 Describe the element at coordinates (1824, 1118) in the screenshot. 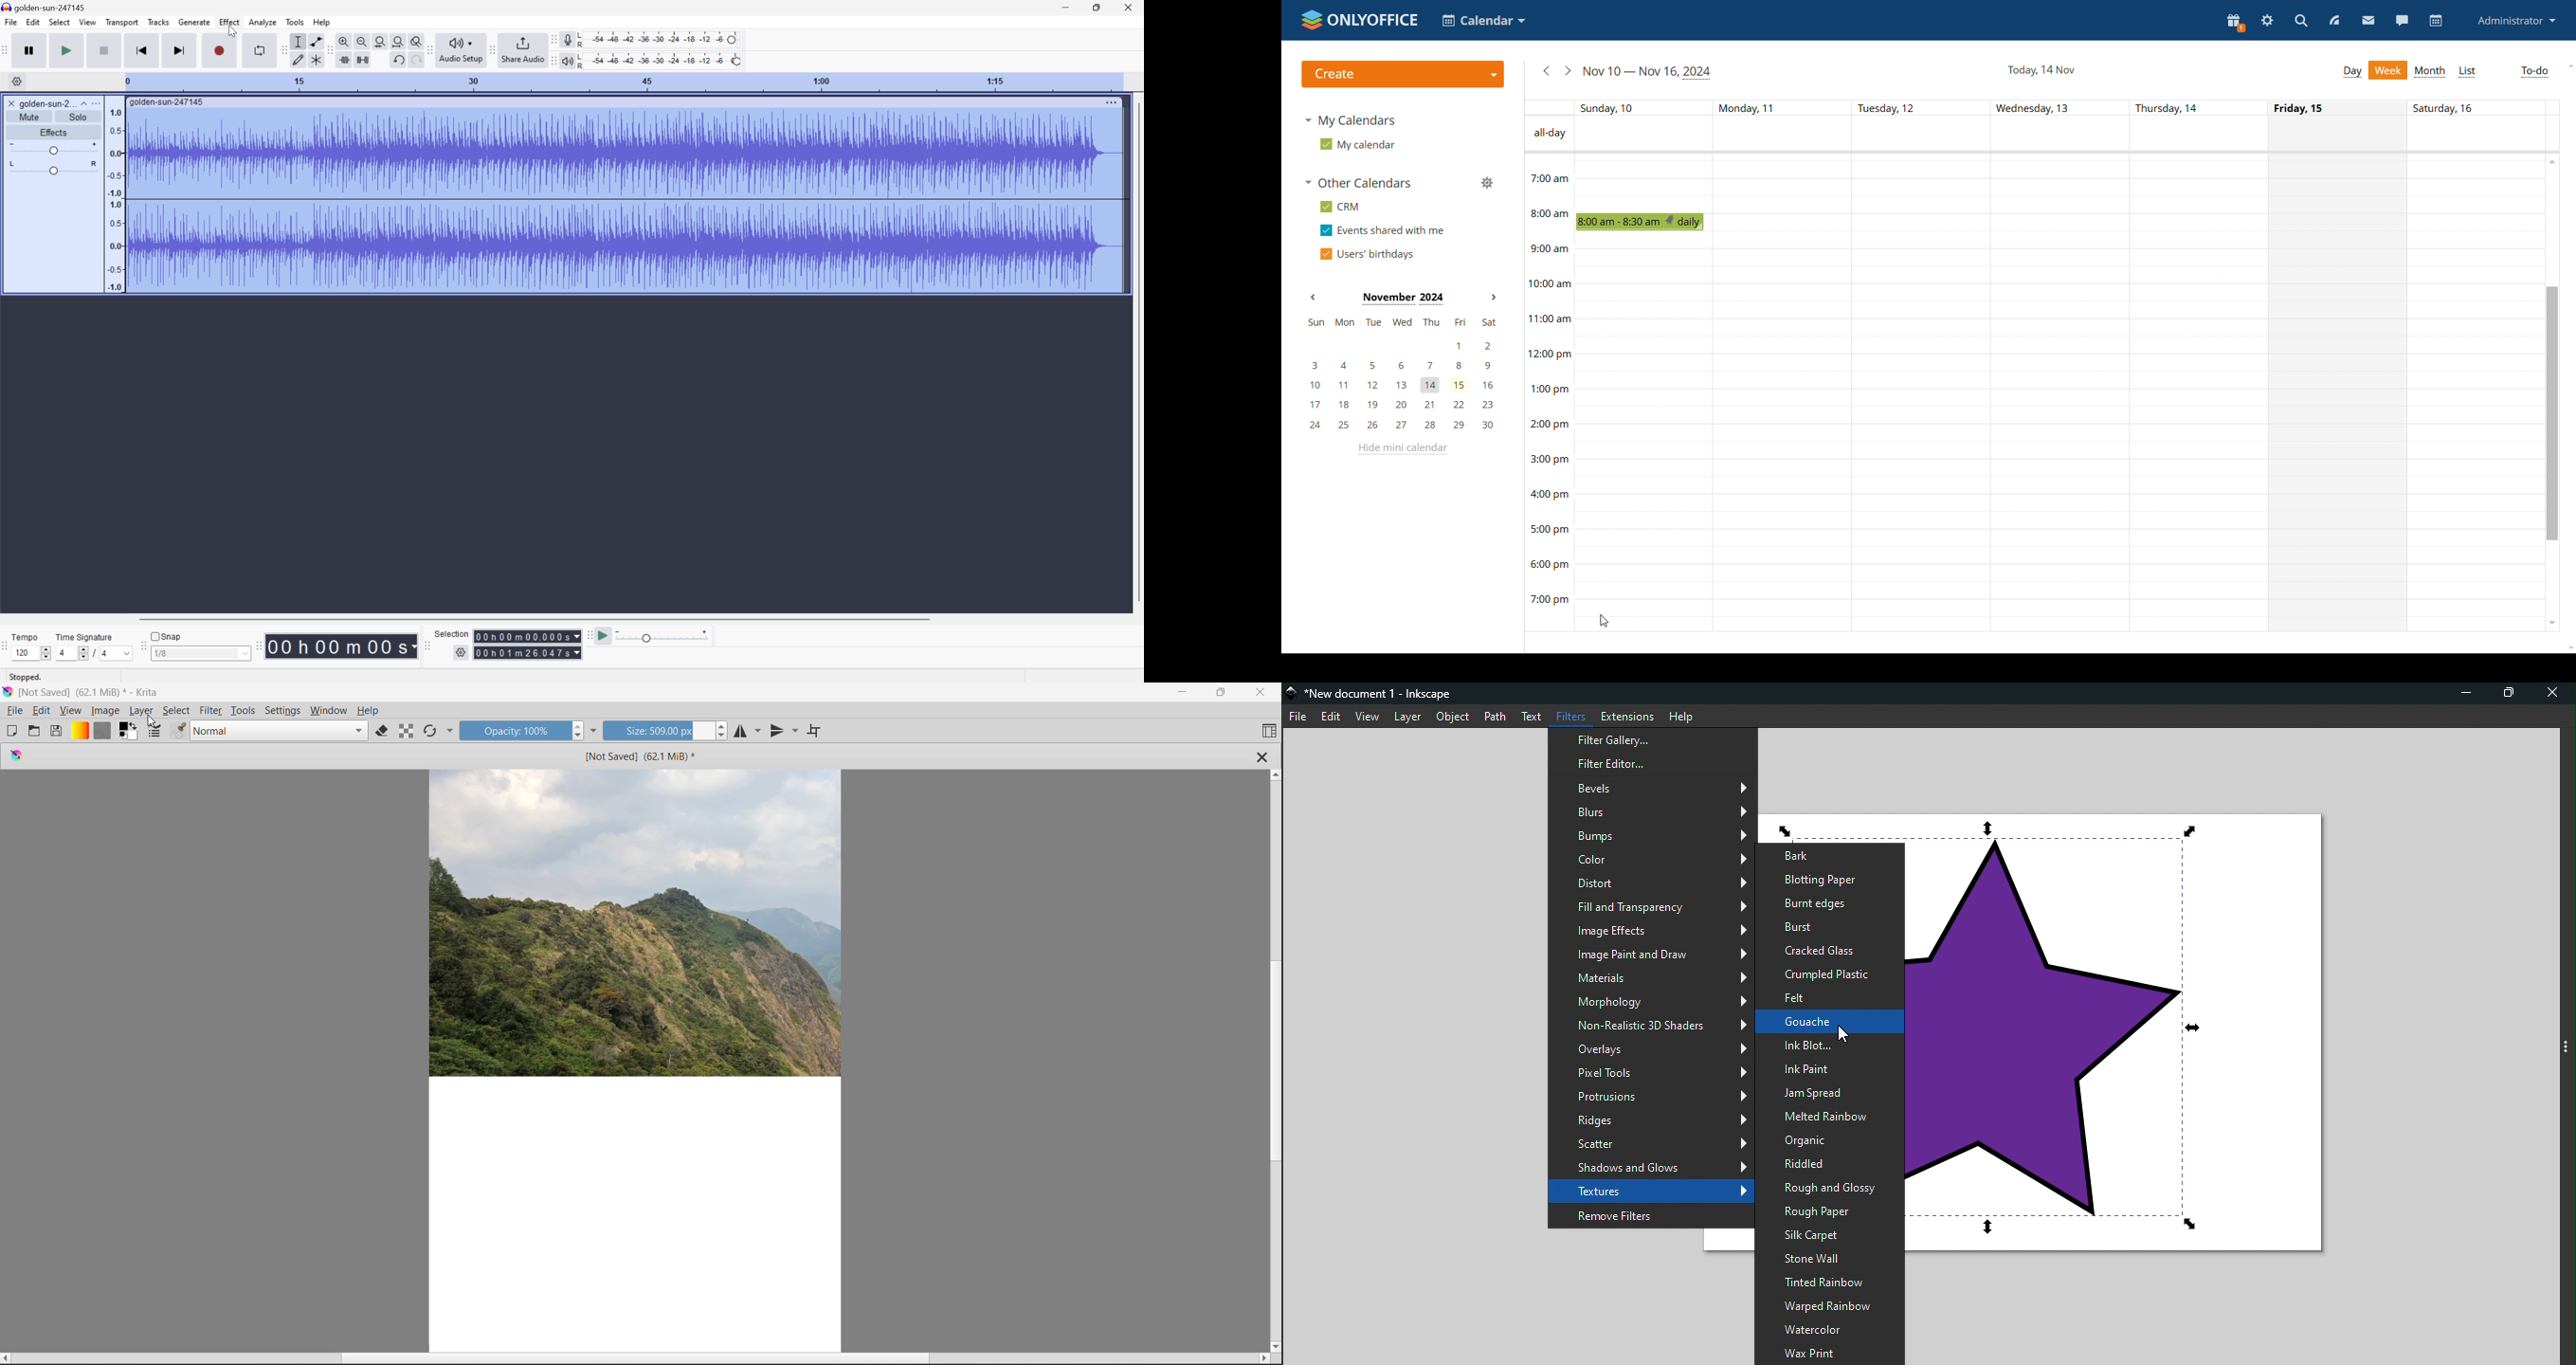

I see `Melted rainbow` at that location.